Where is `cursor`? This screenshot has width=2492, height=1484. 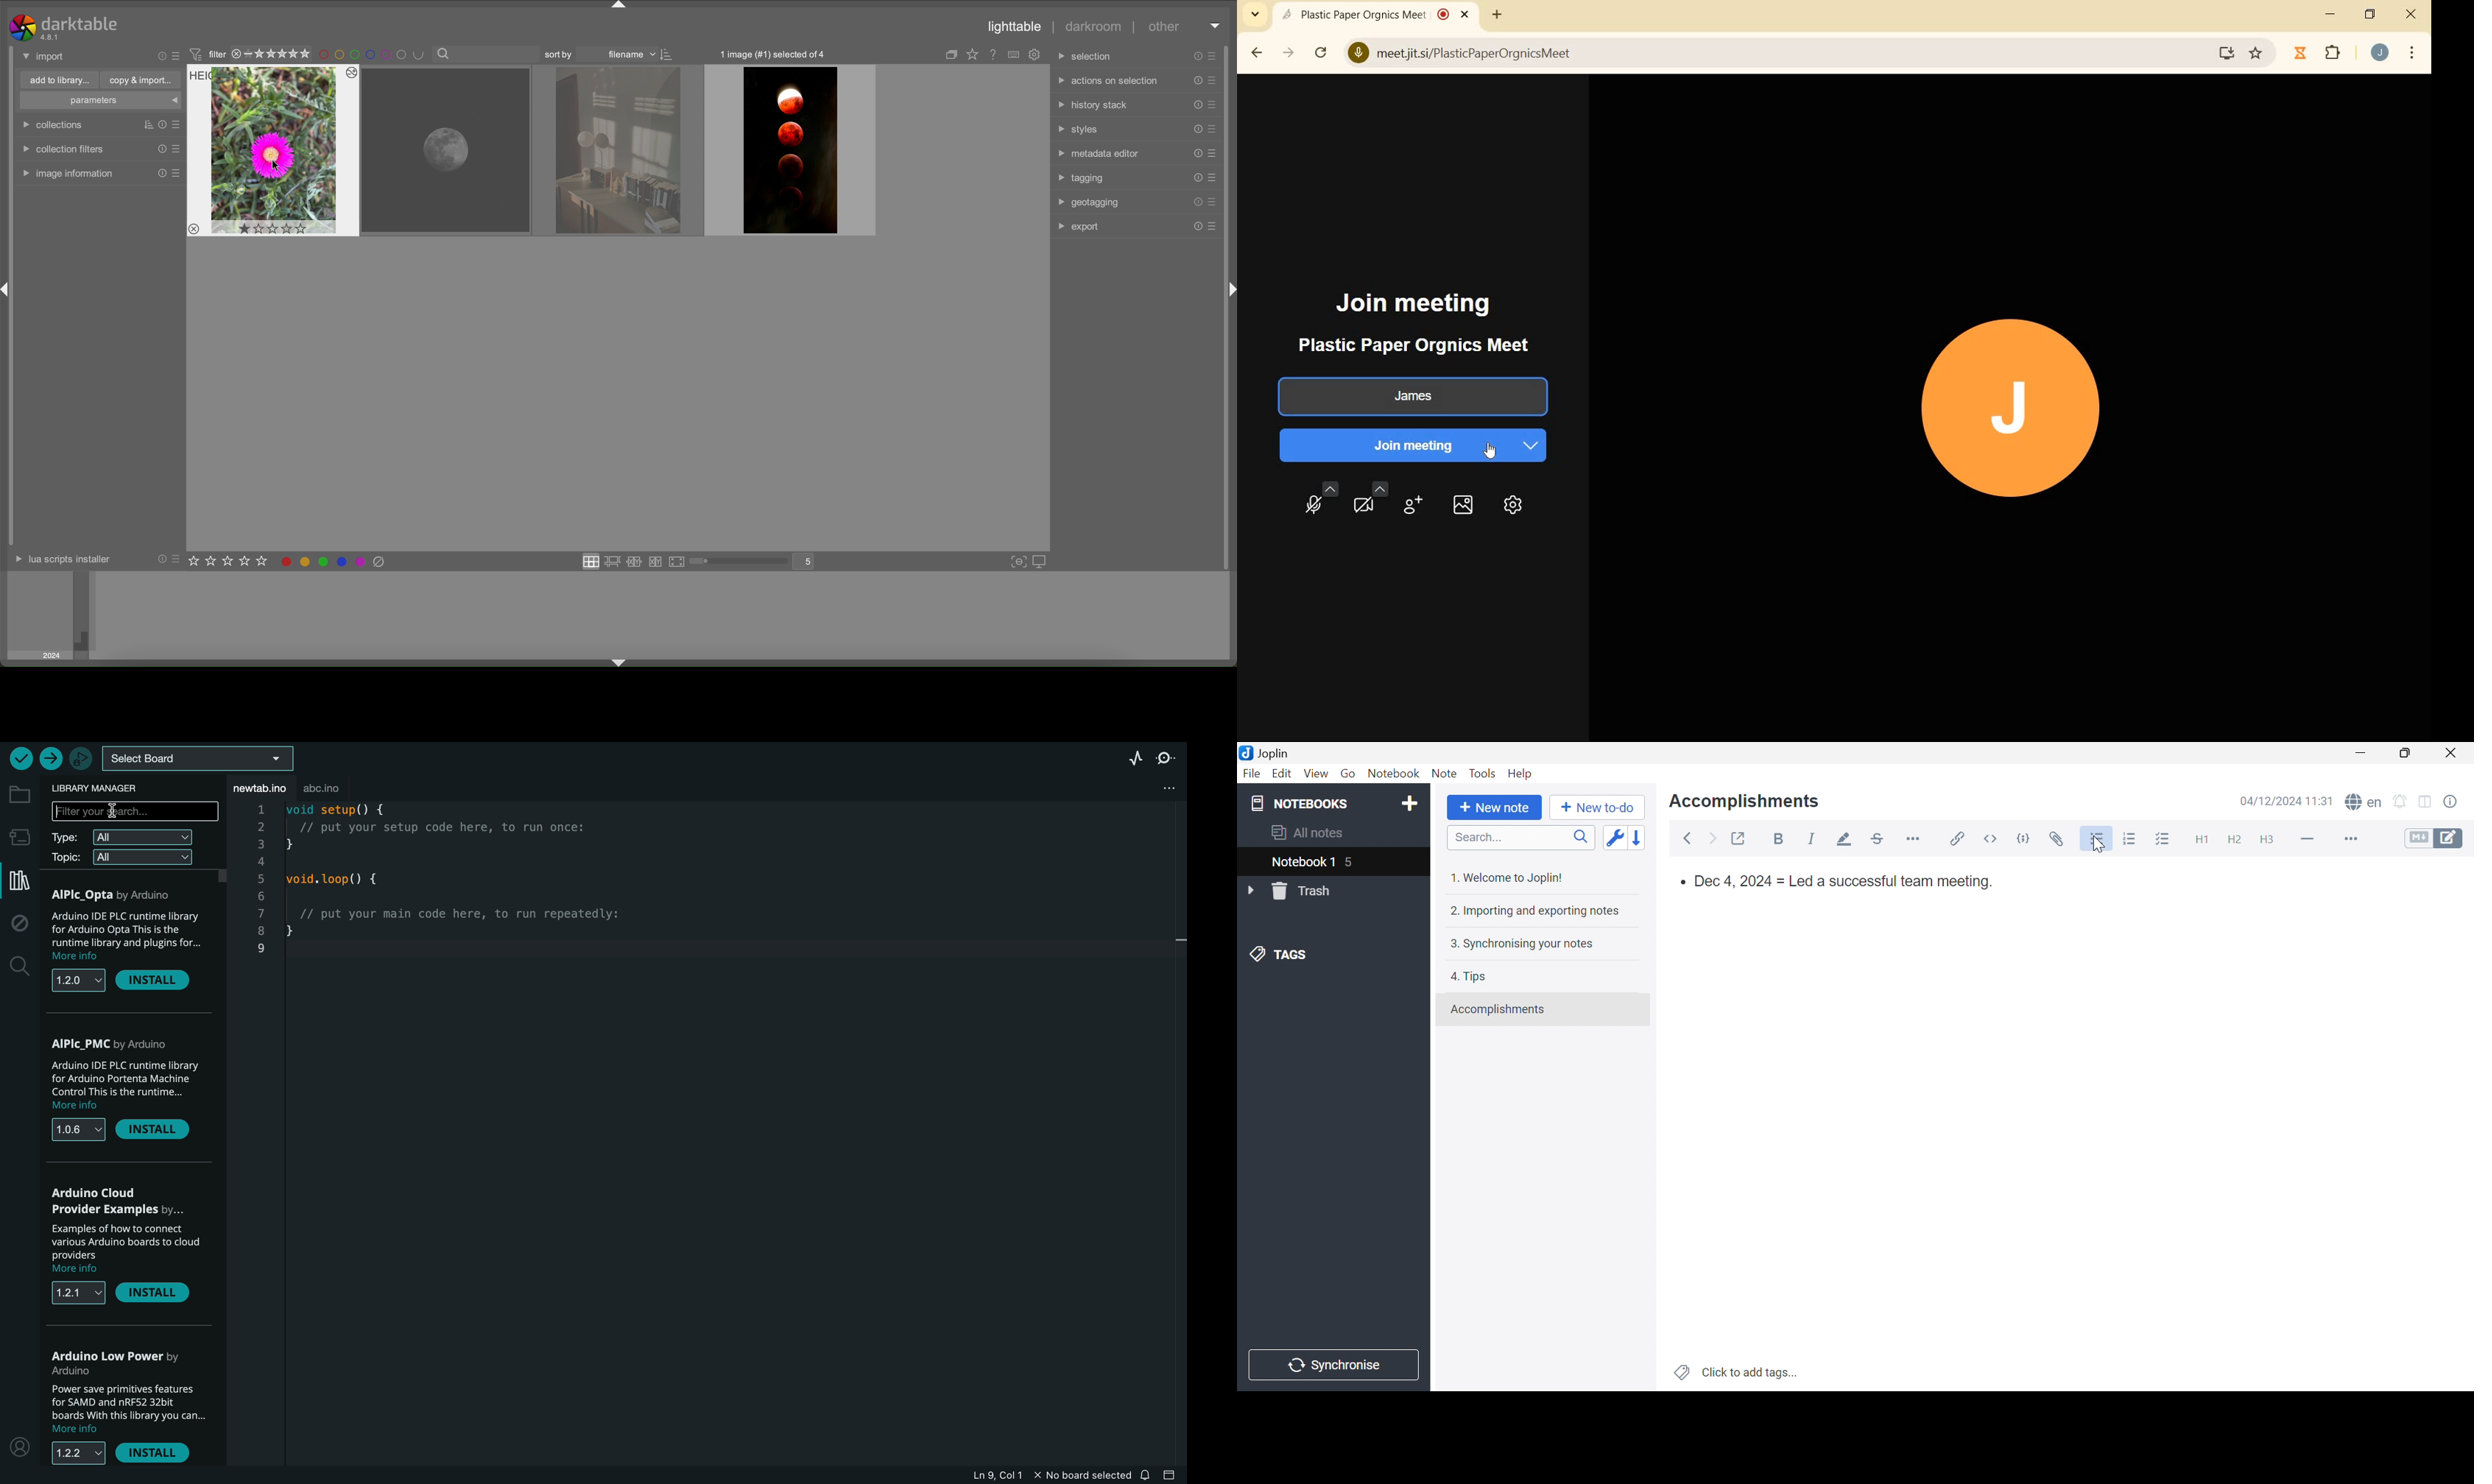
cursor is located at coordinates (1495, 453).